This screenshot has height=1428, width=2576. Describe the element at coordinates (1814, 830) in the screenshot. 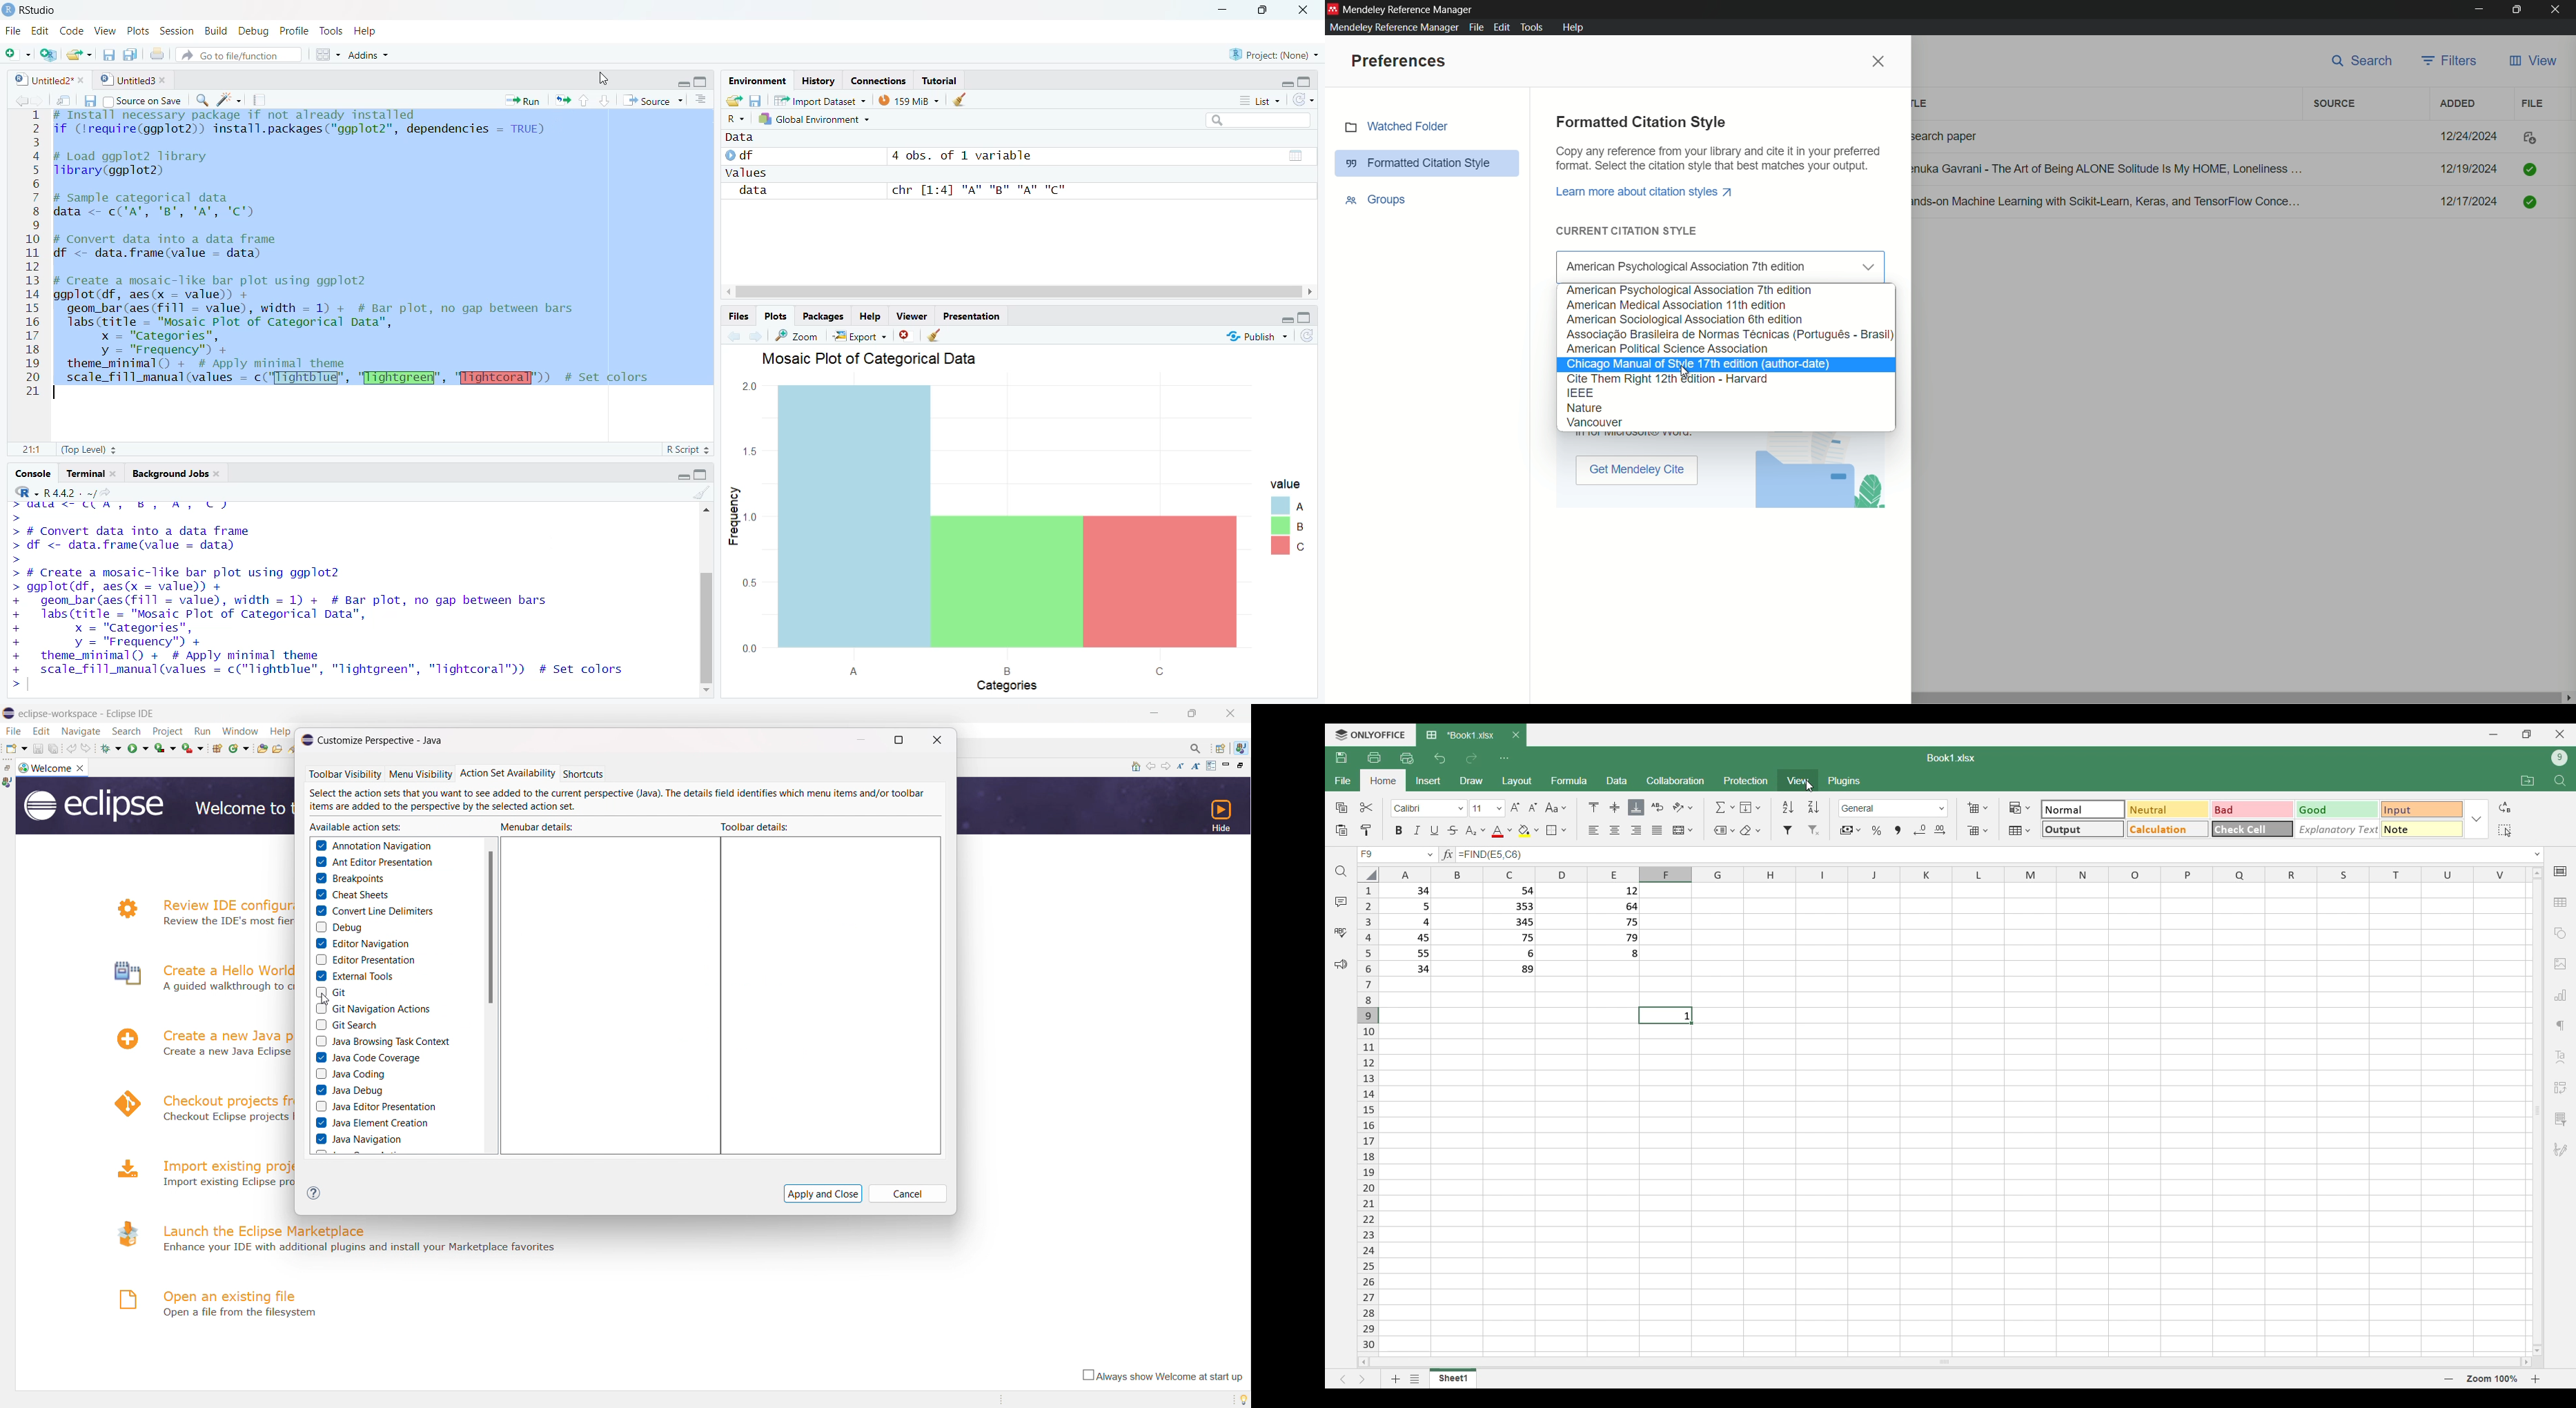

I see `Remove filter` at that location.